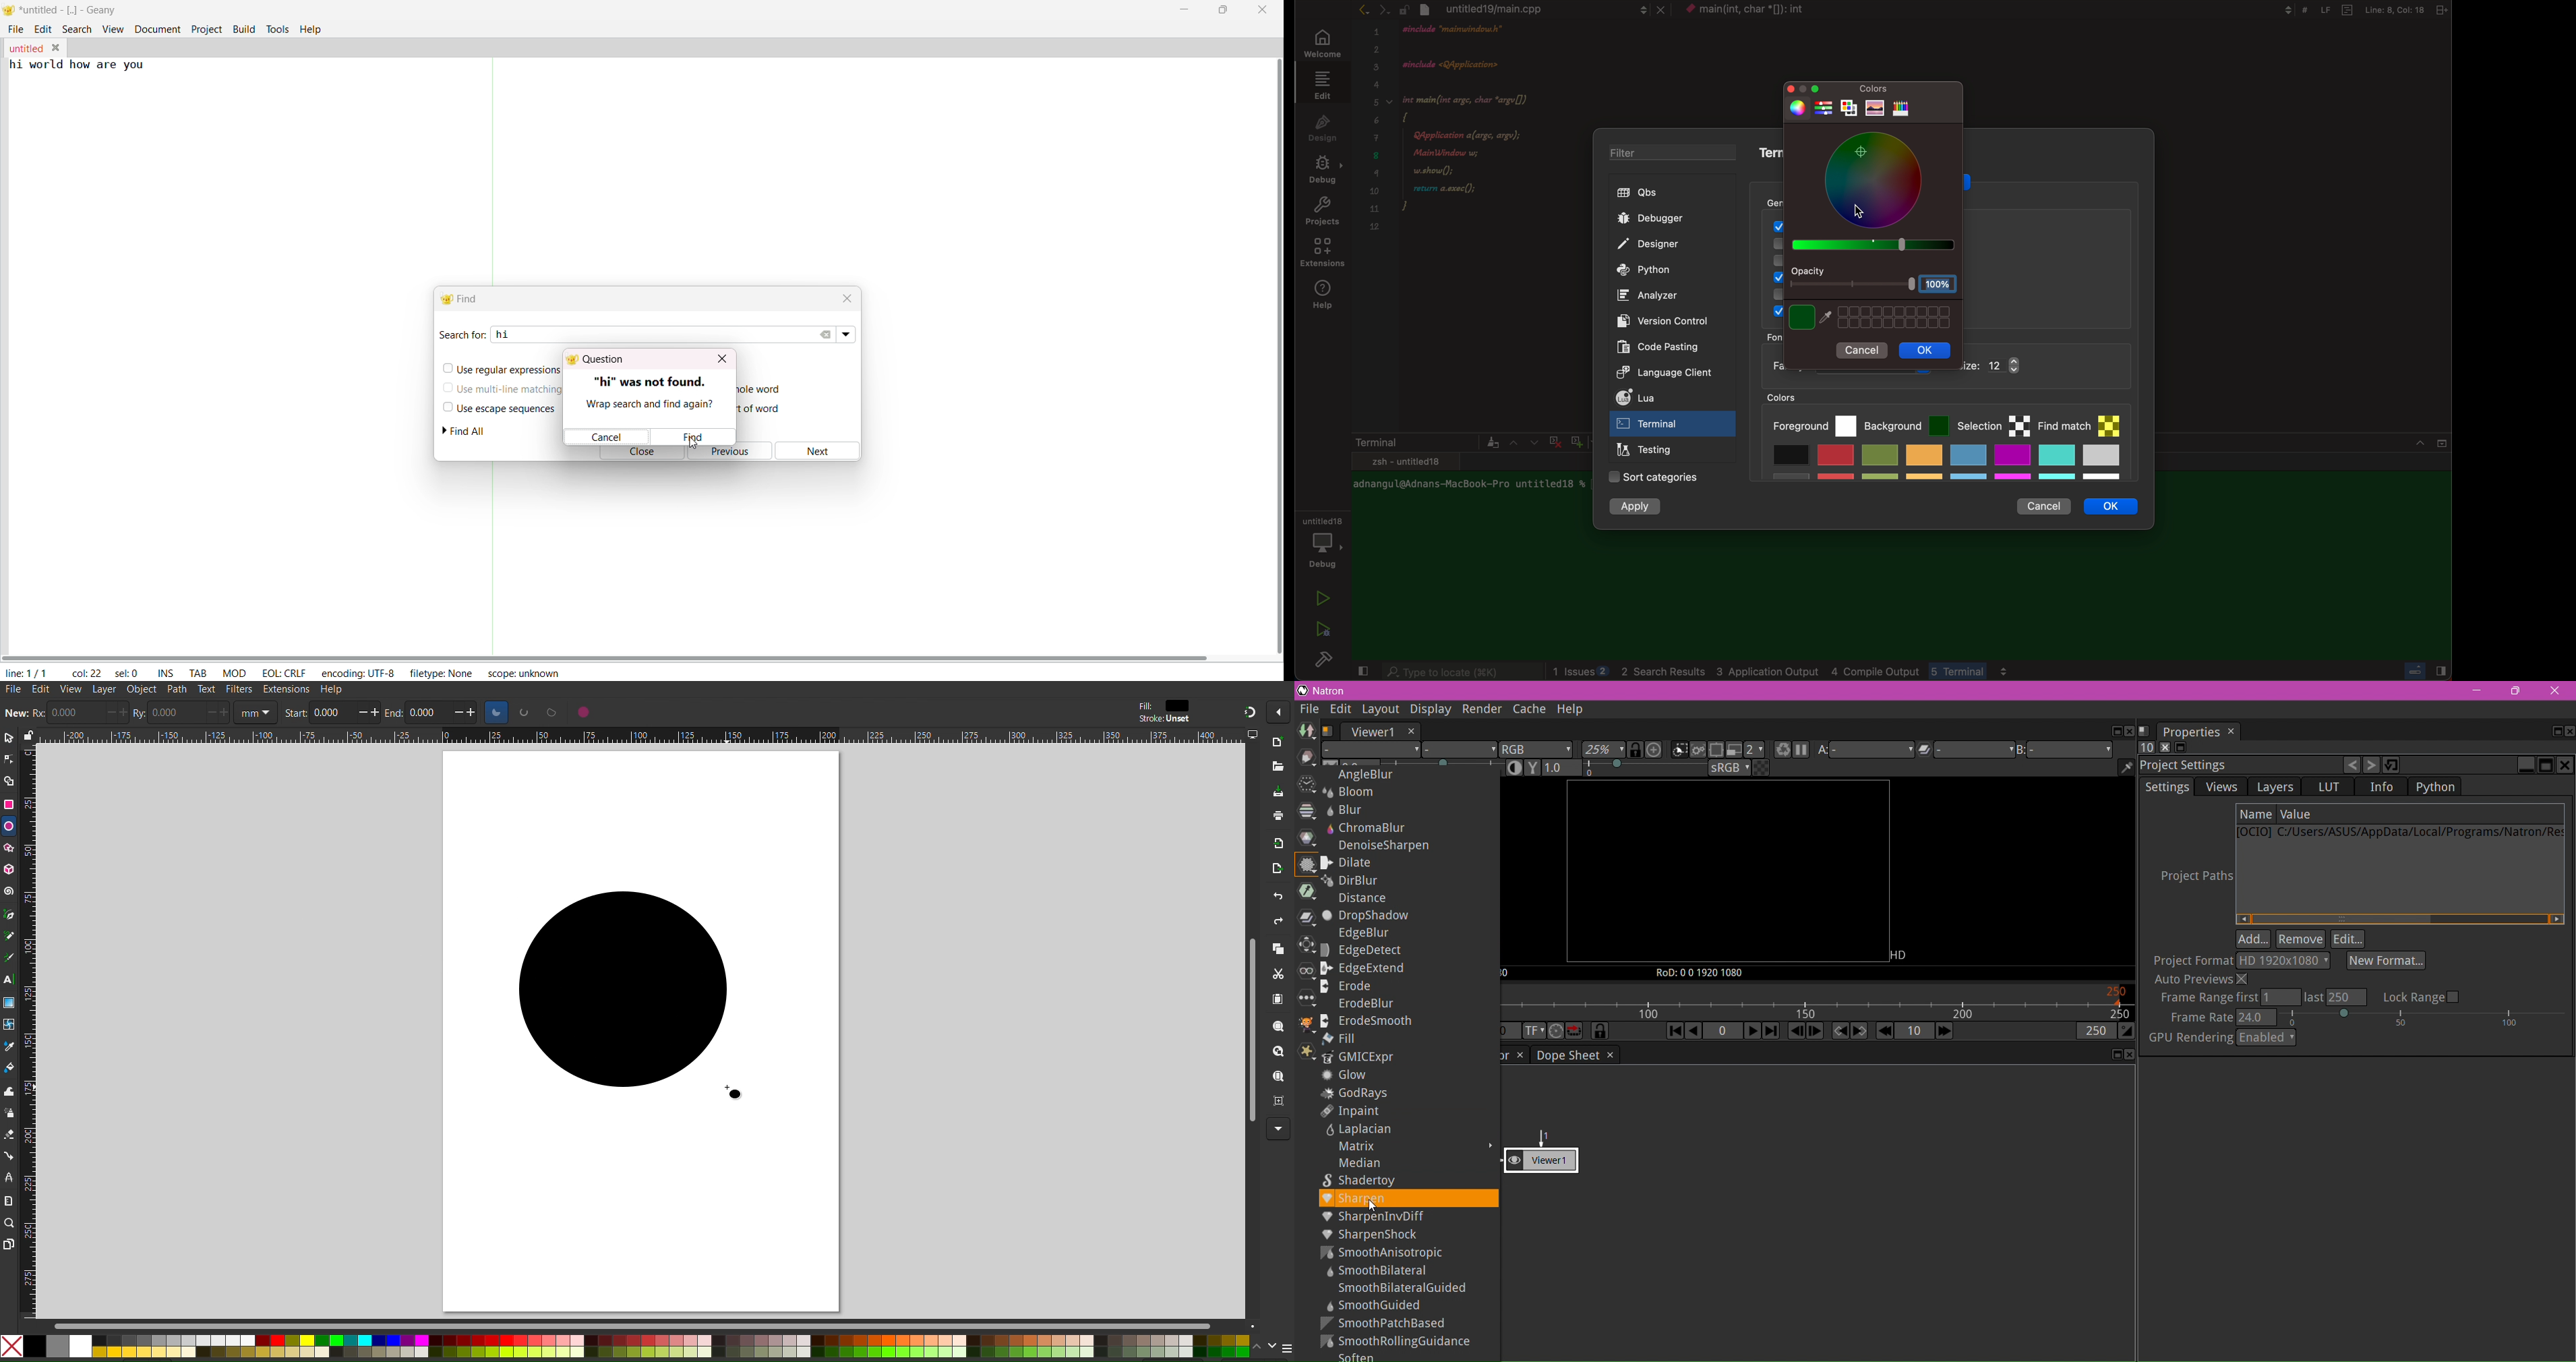 This screenshot has height=1372, width=2576. I want to click on View, so click(1305, 974).